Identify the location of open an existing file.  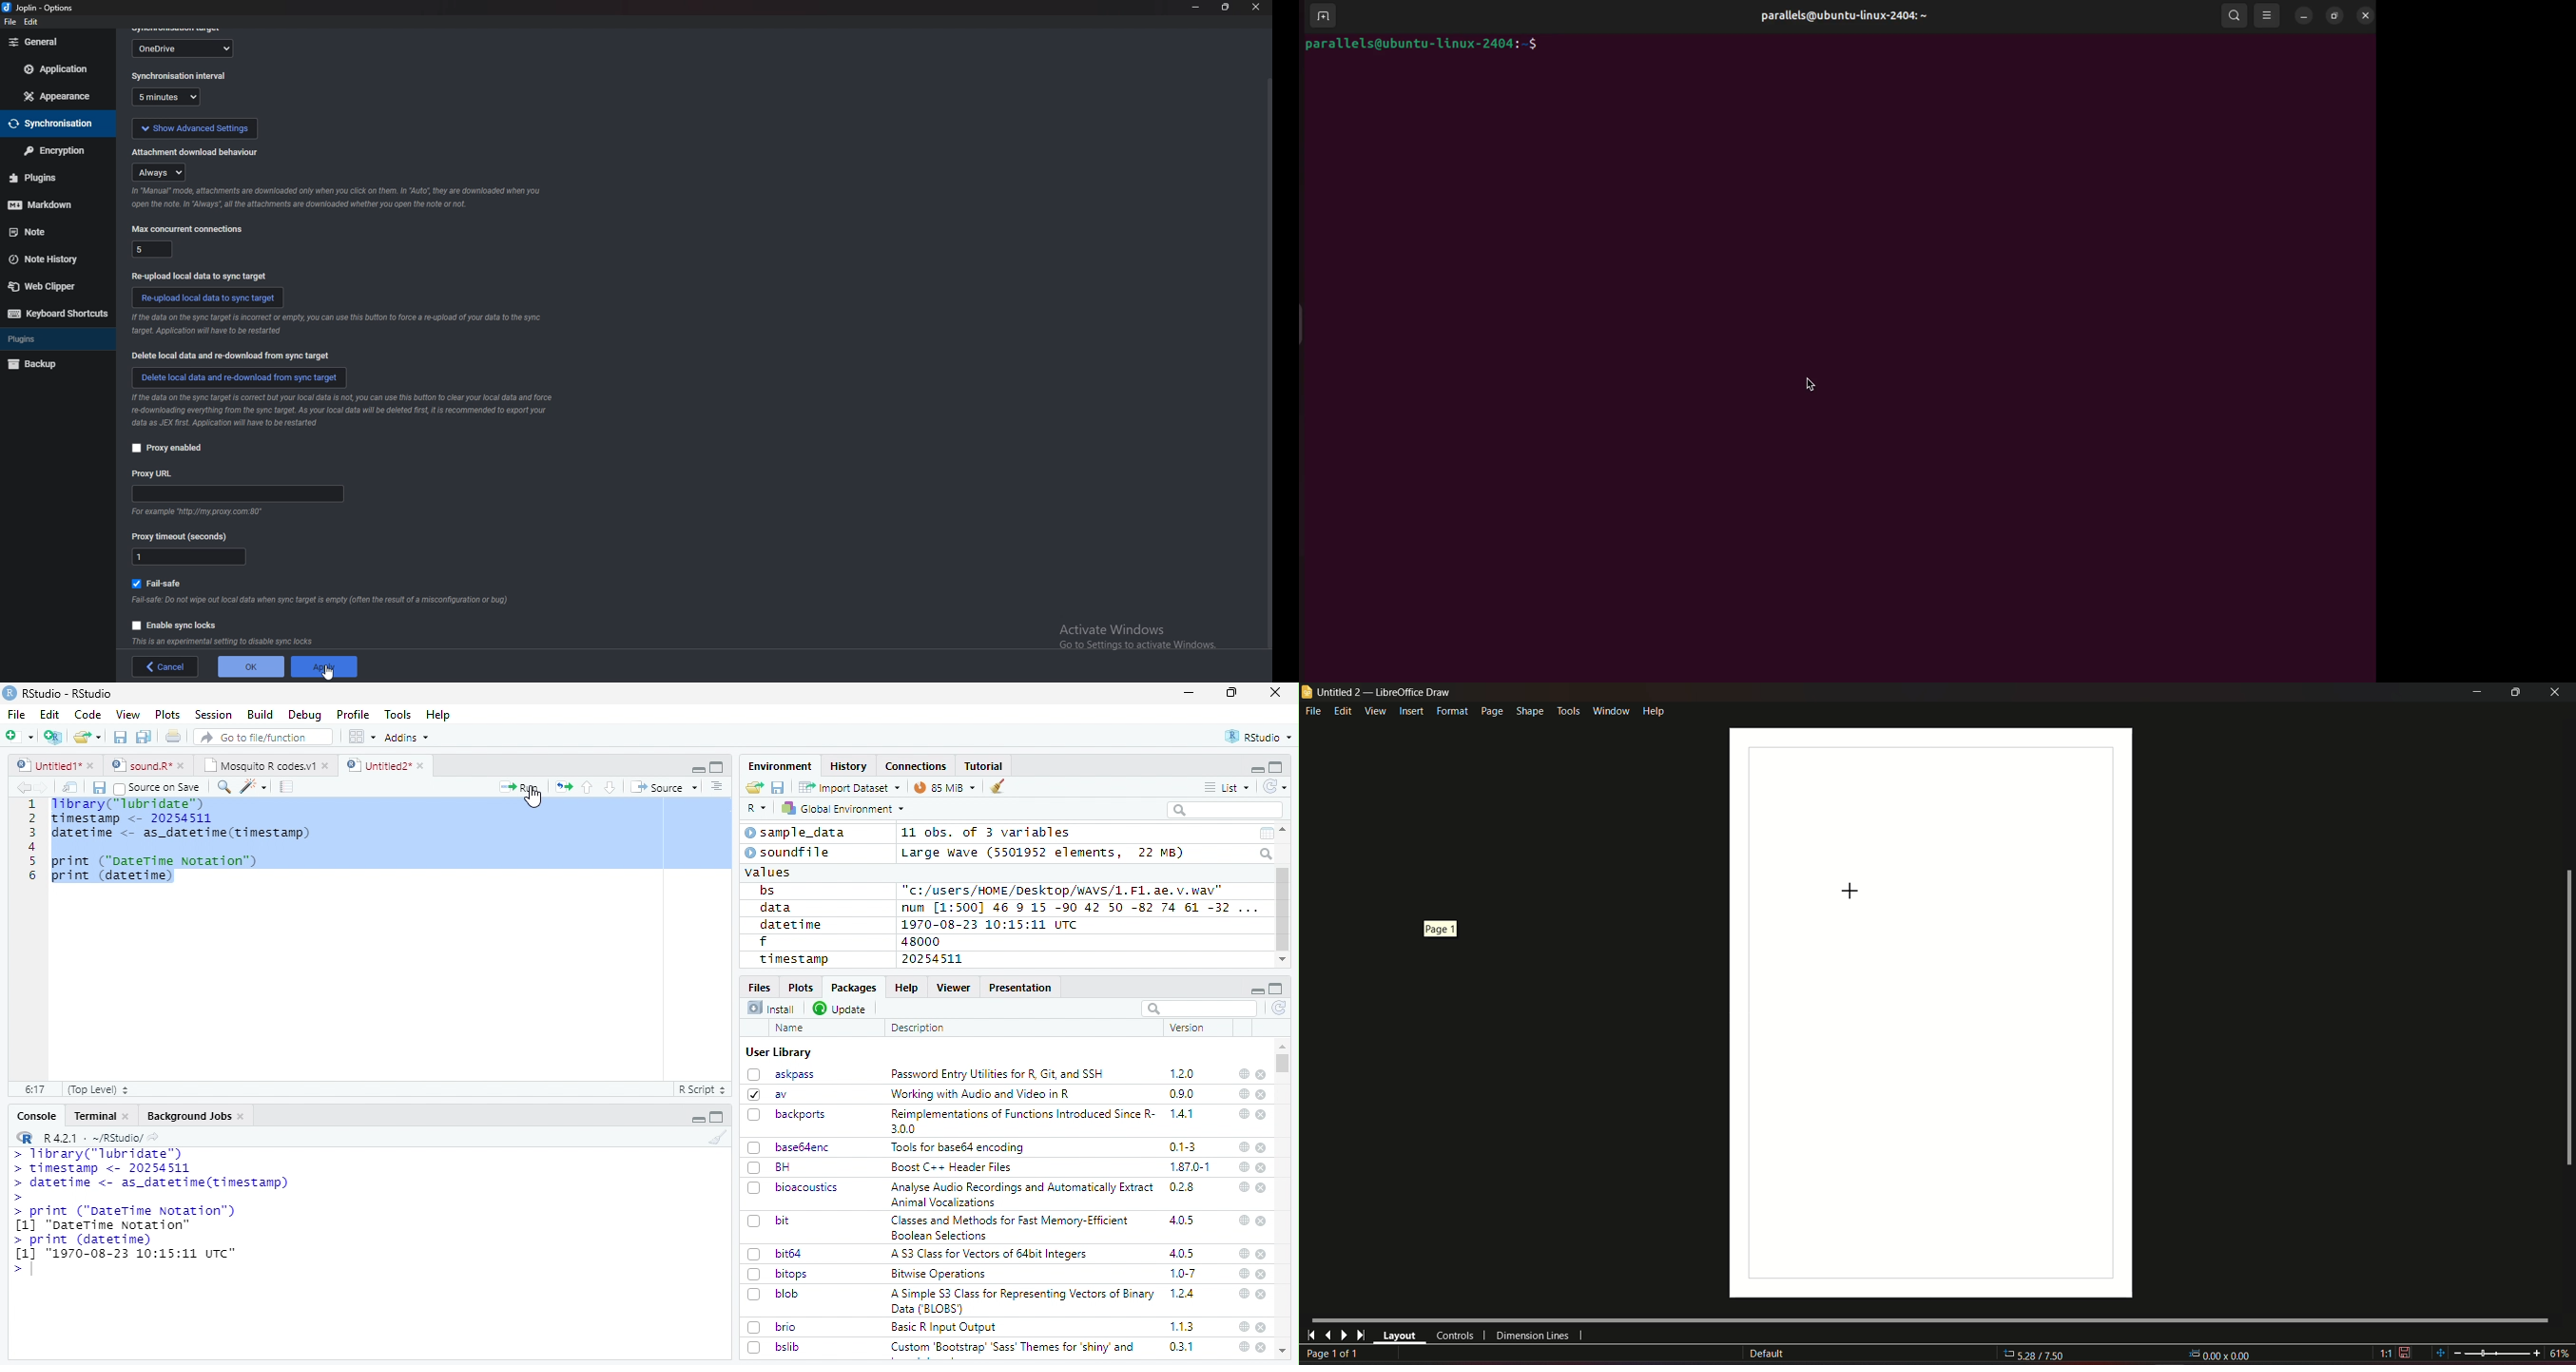
(87, 738).